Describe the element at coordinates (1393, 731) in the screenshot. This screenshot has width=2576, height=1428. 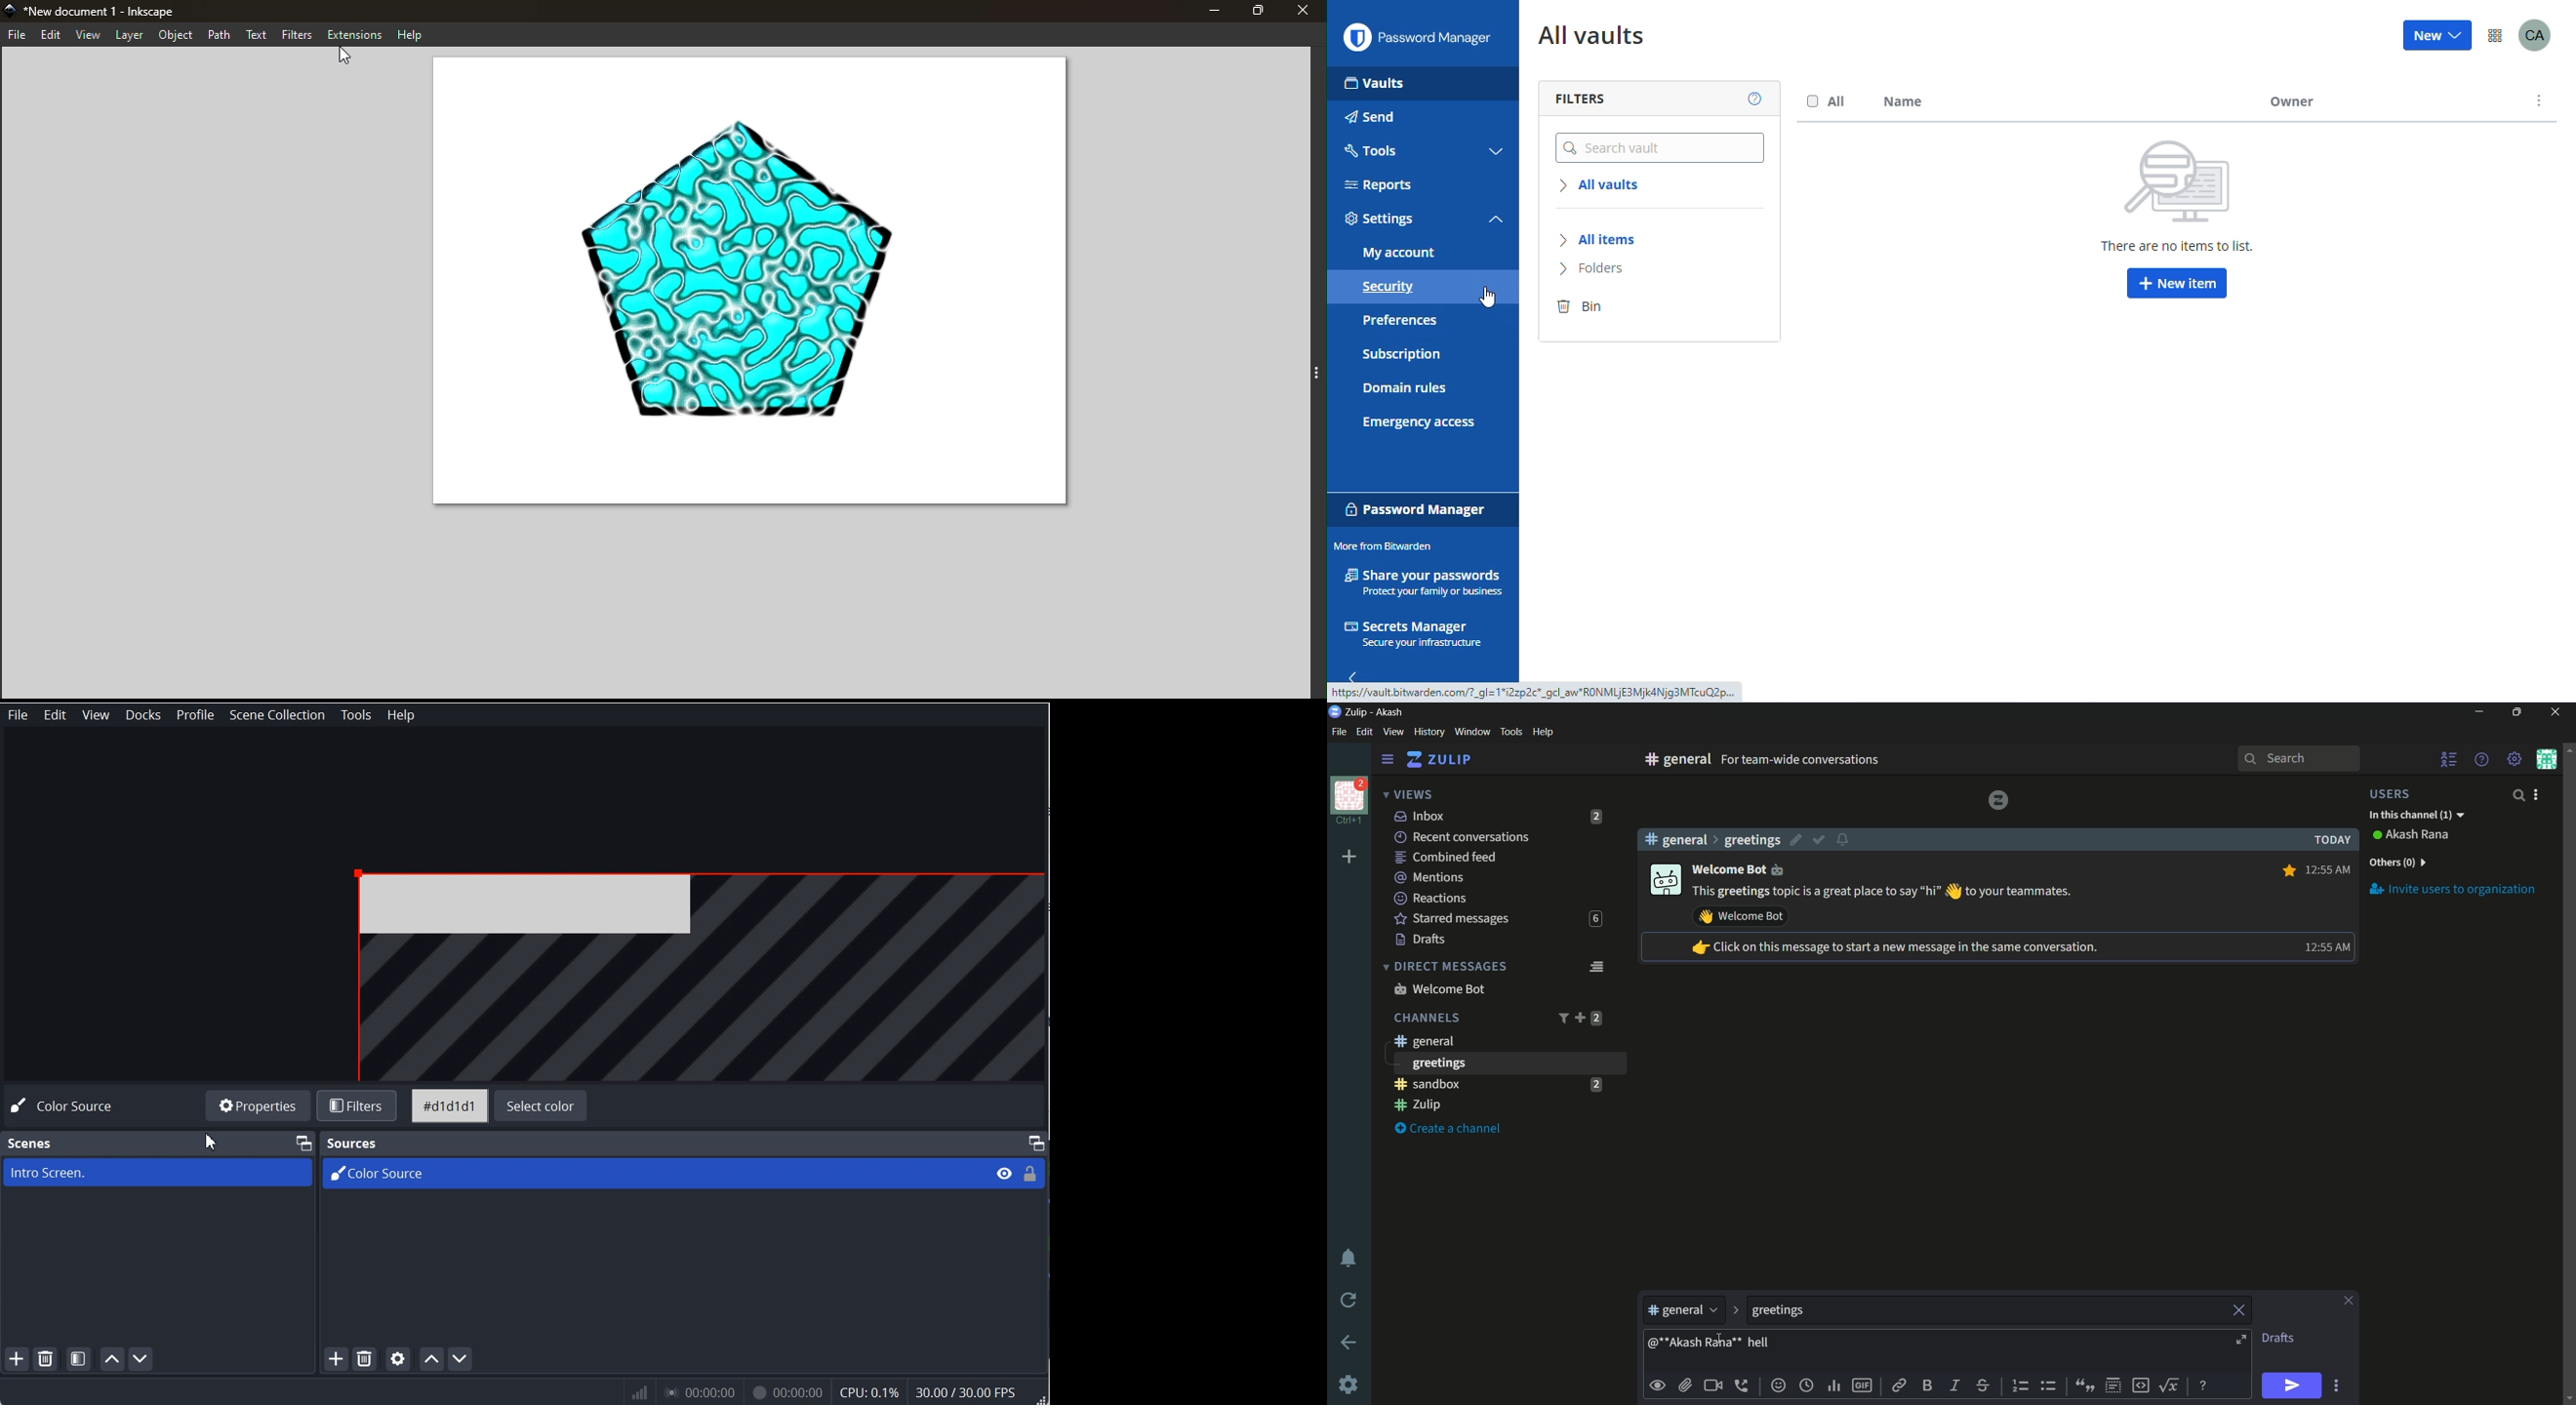
I see `view menu` at that location.